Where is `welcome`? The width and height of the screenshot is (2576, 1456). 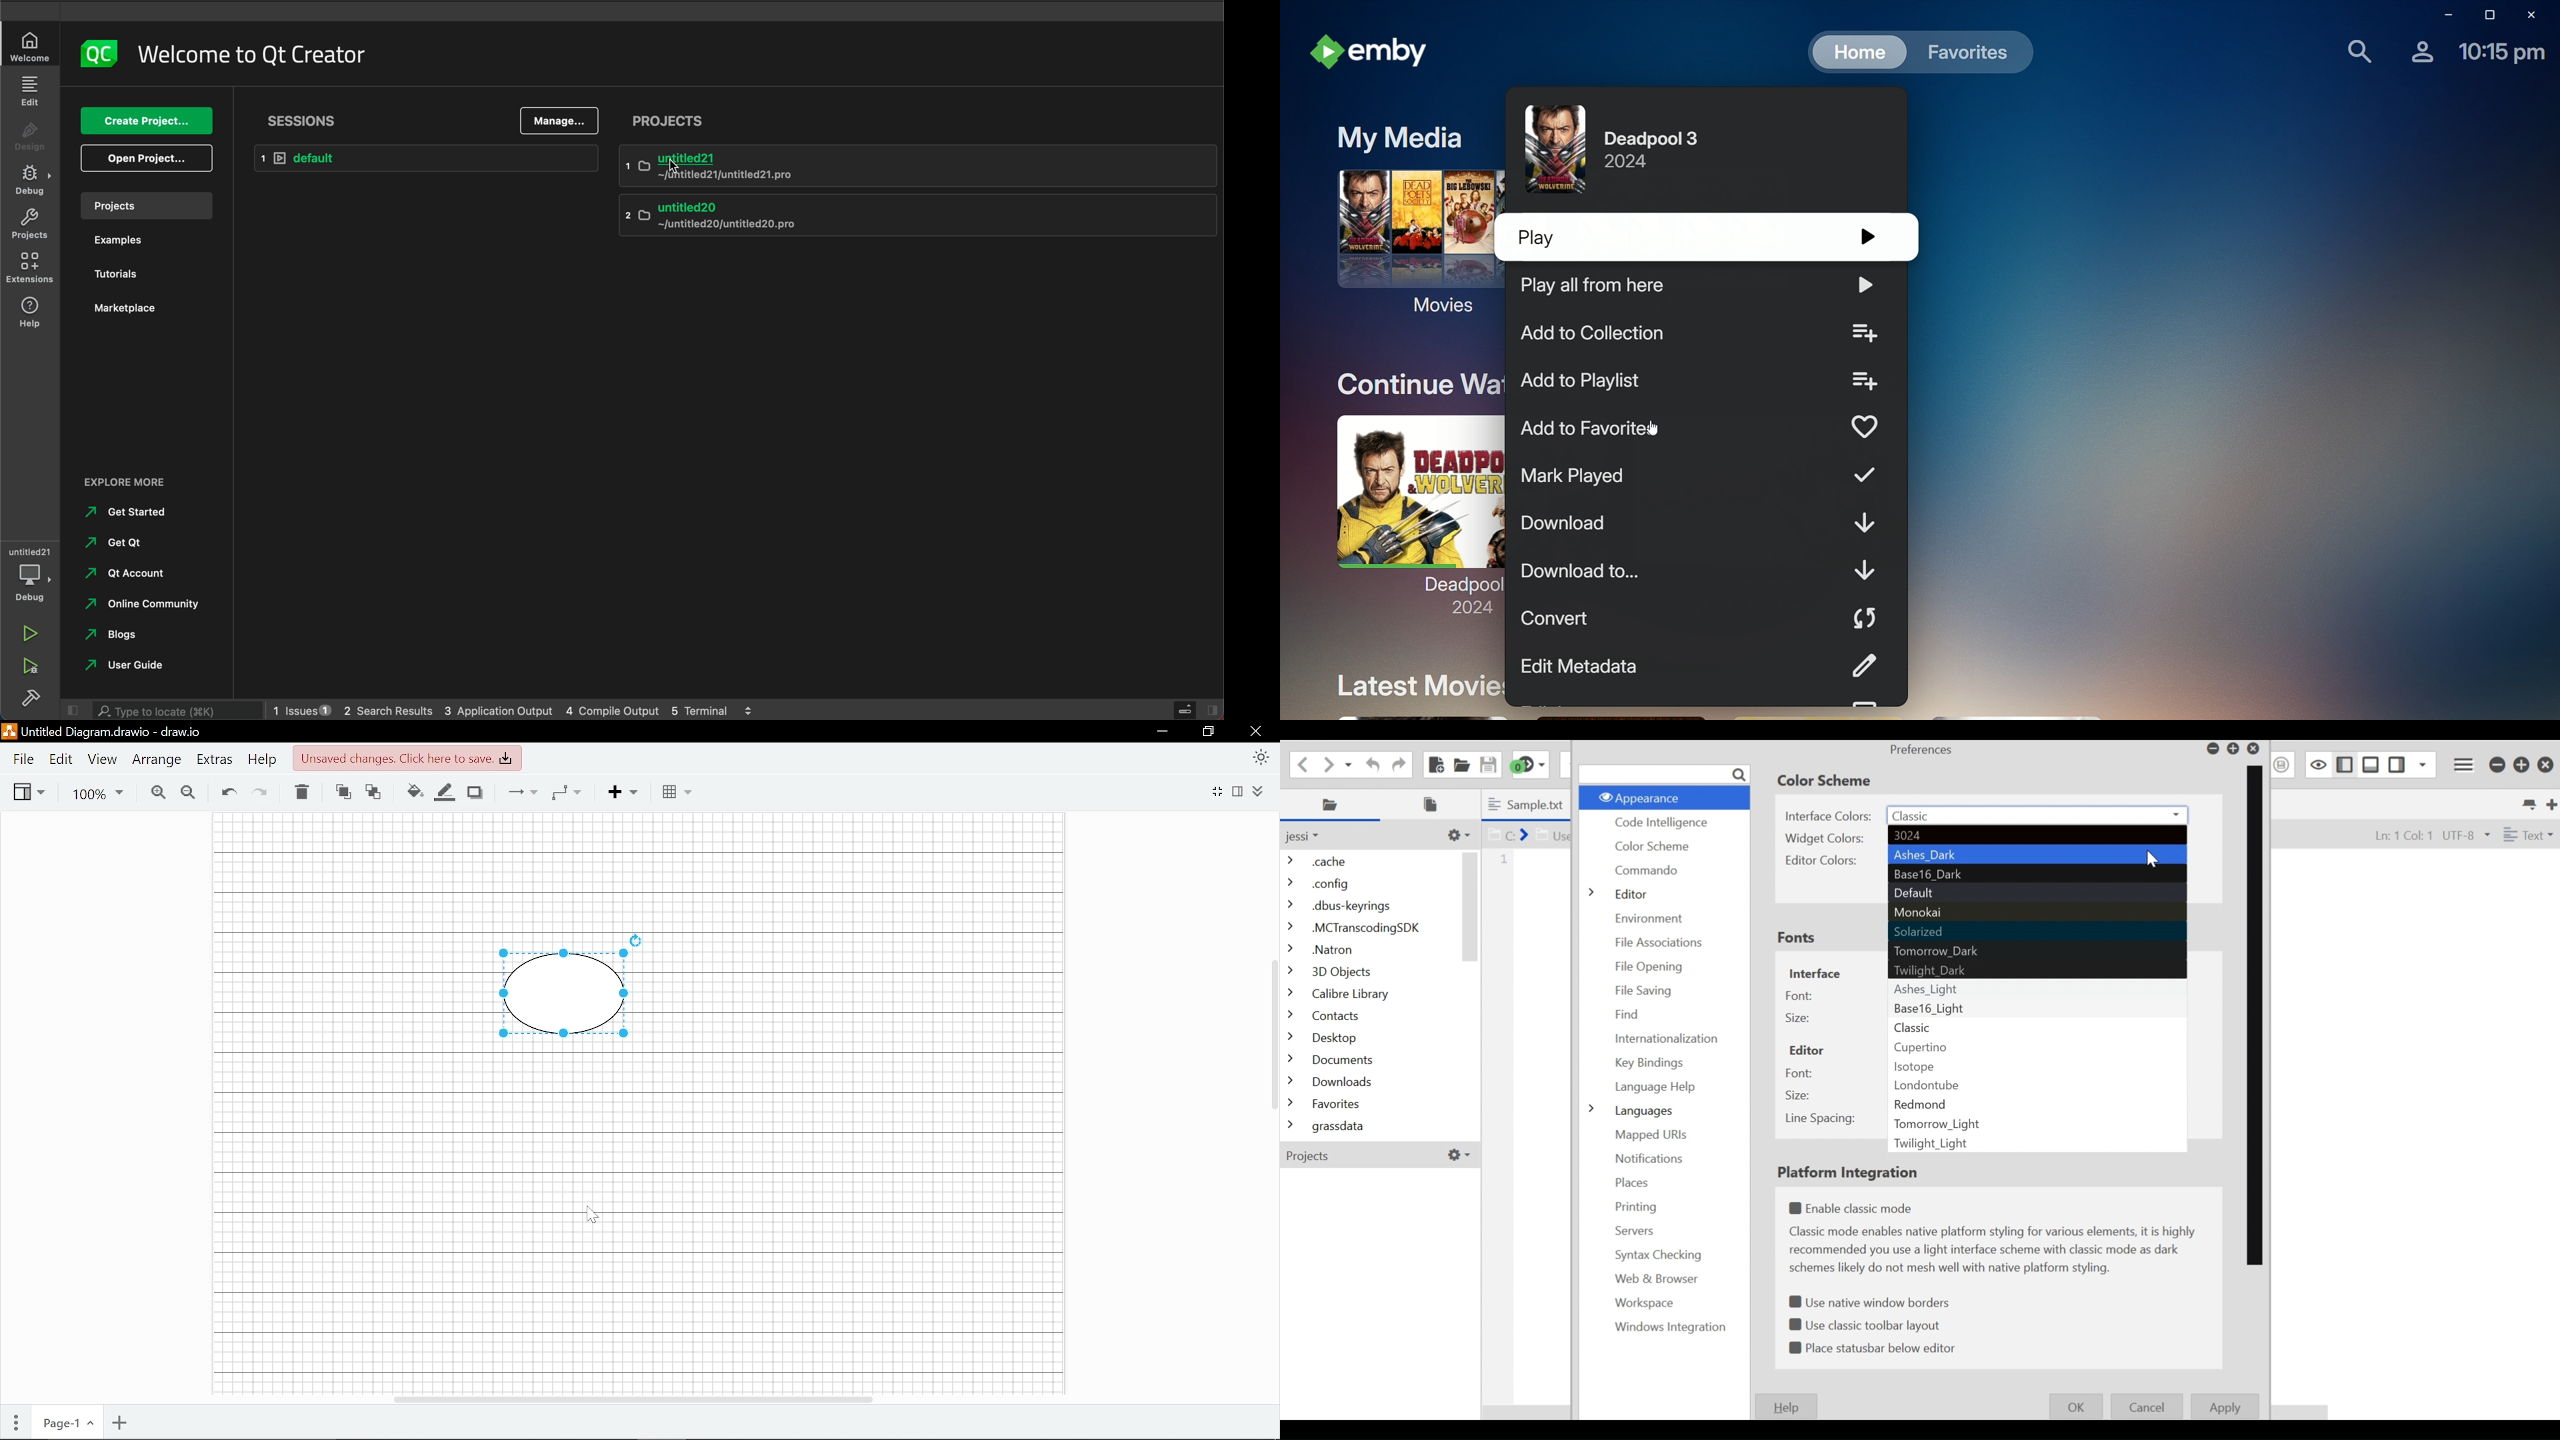
welcome is located at coordinates (31, 48).